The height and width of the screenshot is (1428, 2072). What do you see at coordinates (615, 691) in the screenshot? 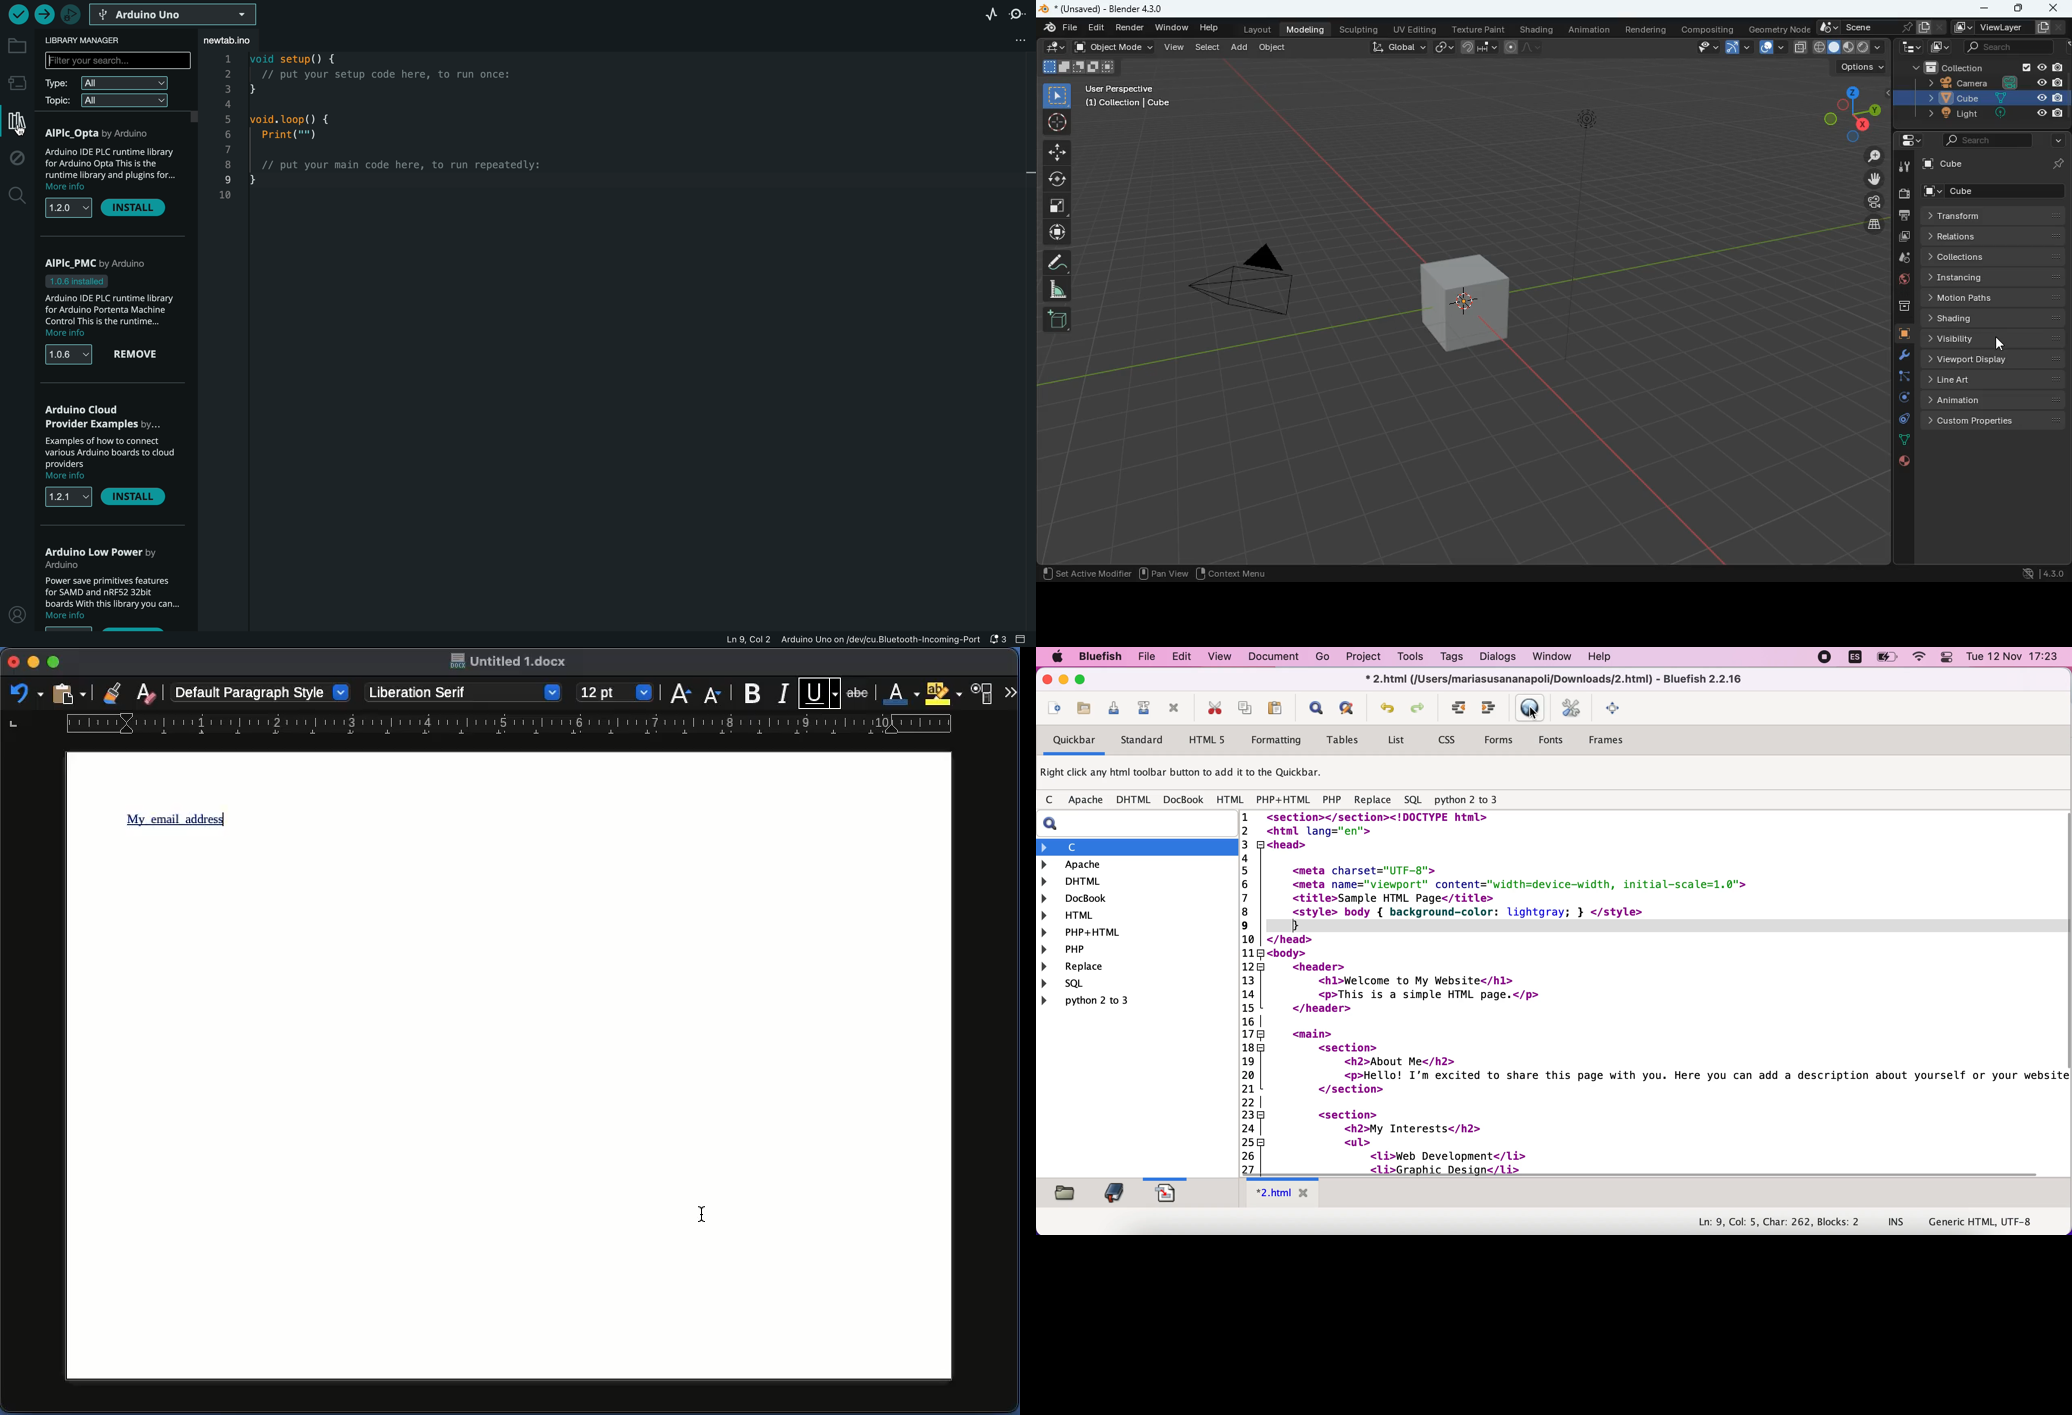
I see `12 pt` at bounding box center [615, 691].